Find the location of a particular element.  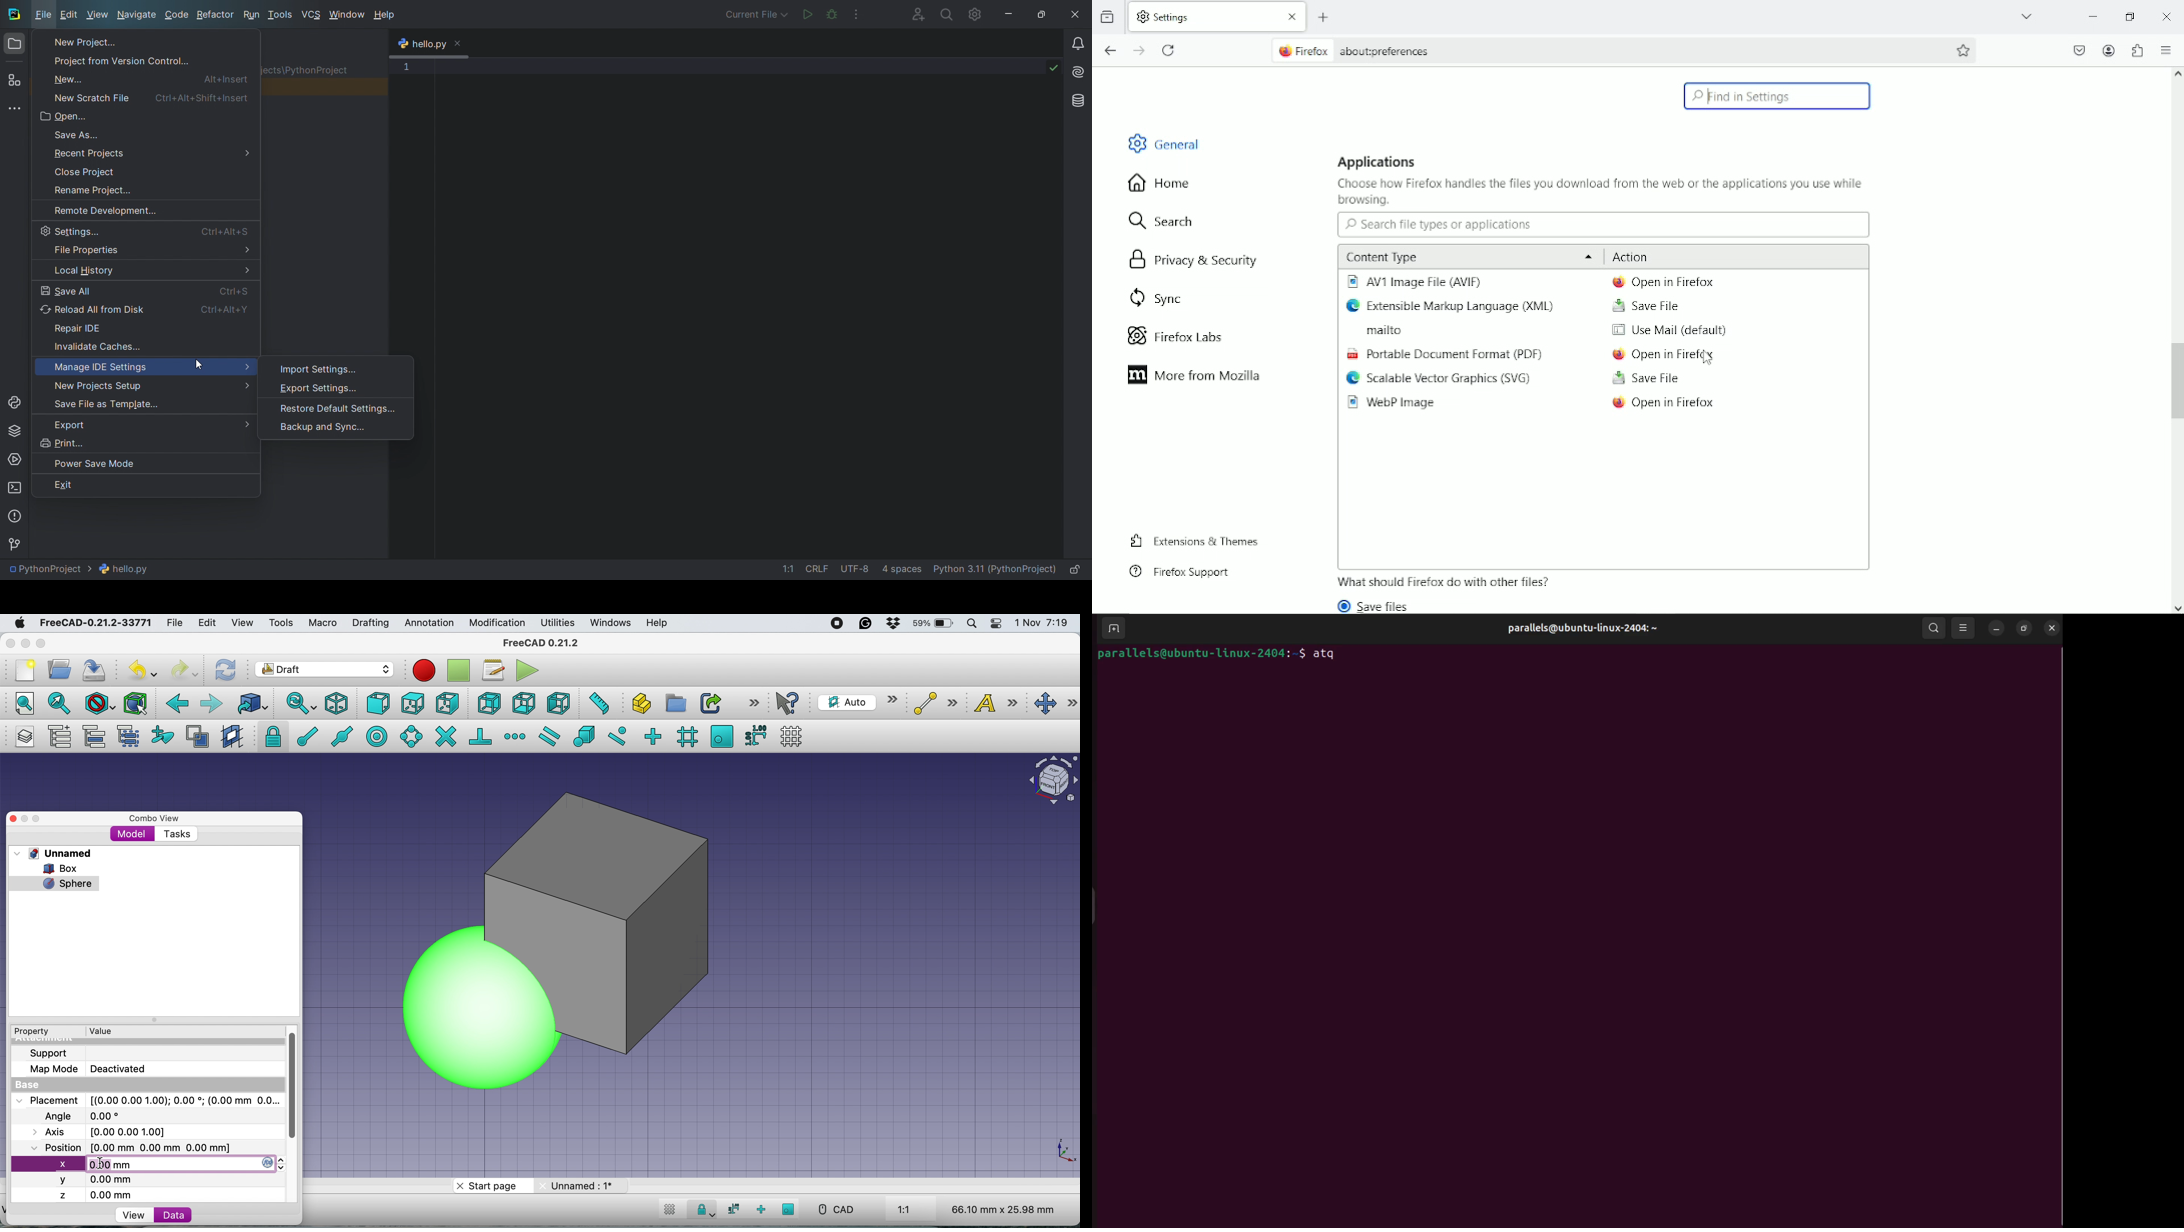

run is located at coordinates (252, 15).